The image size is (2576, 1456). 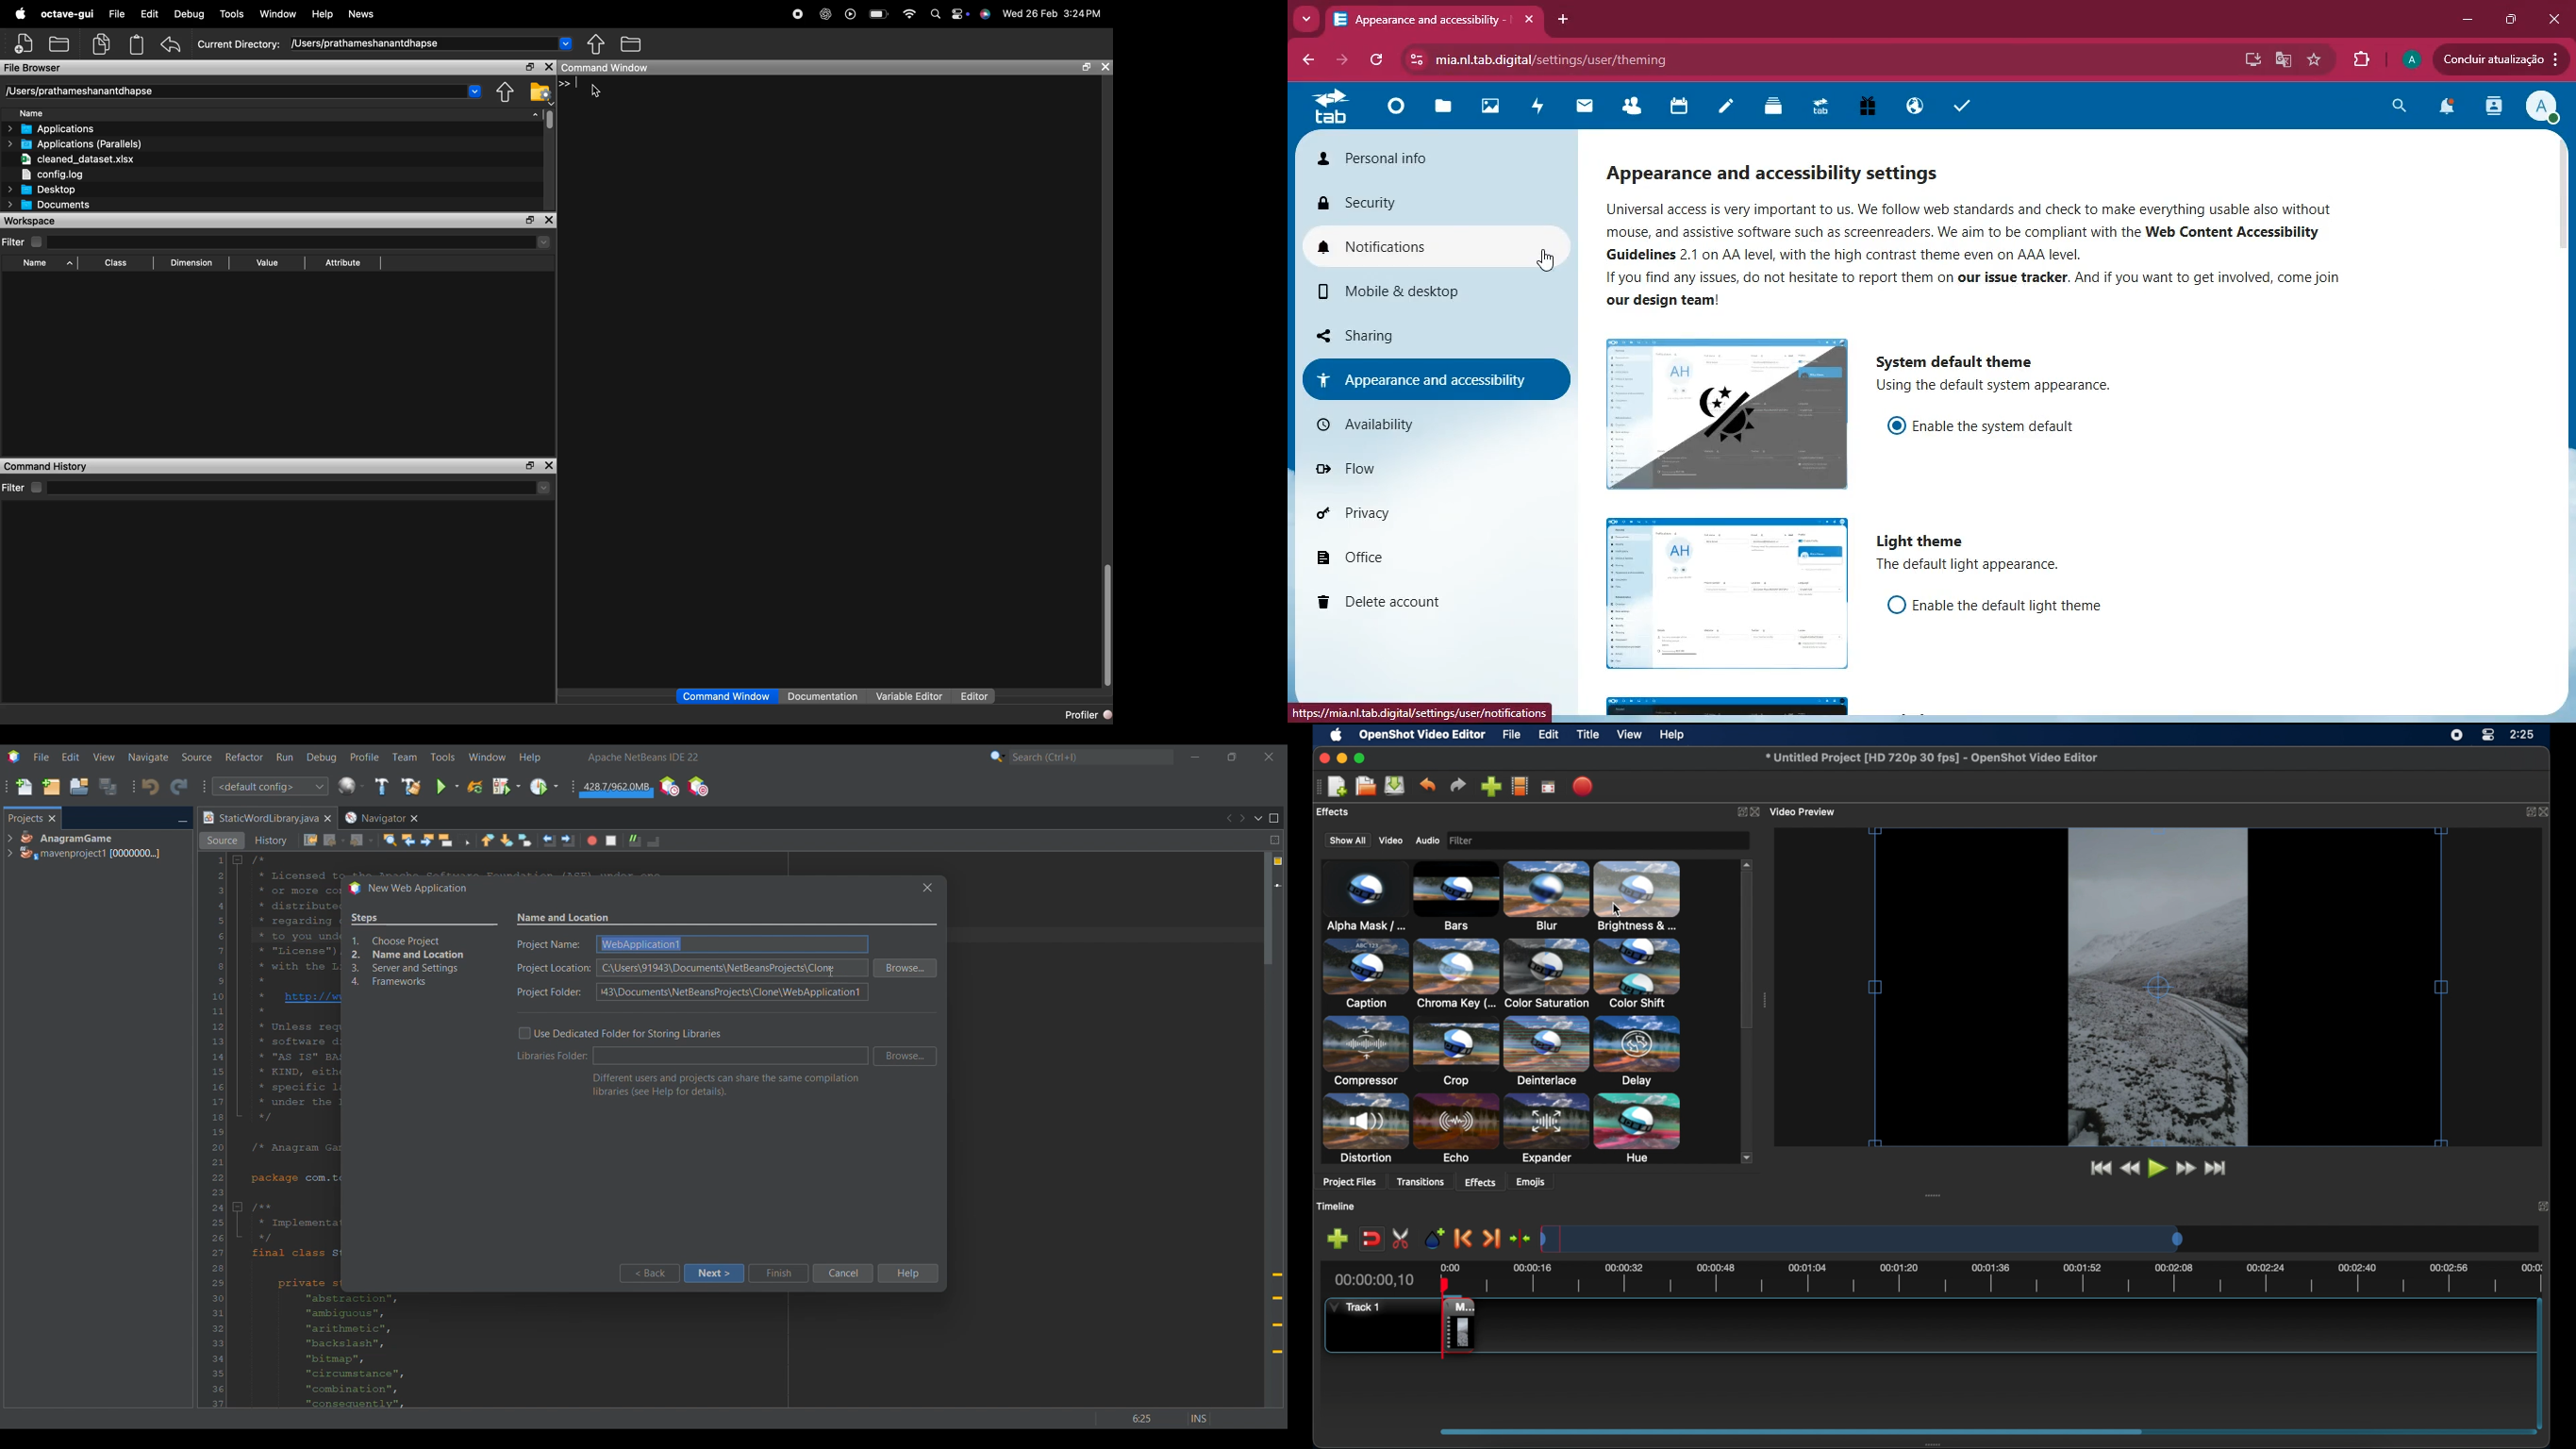 What do you see at coordinates (1749, 1158) in the screenshot?
I see `scroll down arrow` at bounding box center [1749, 1158].